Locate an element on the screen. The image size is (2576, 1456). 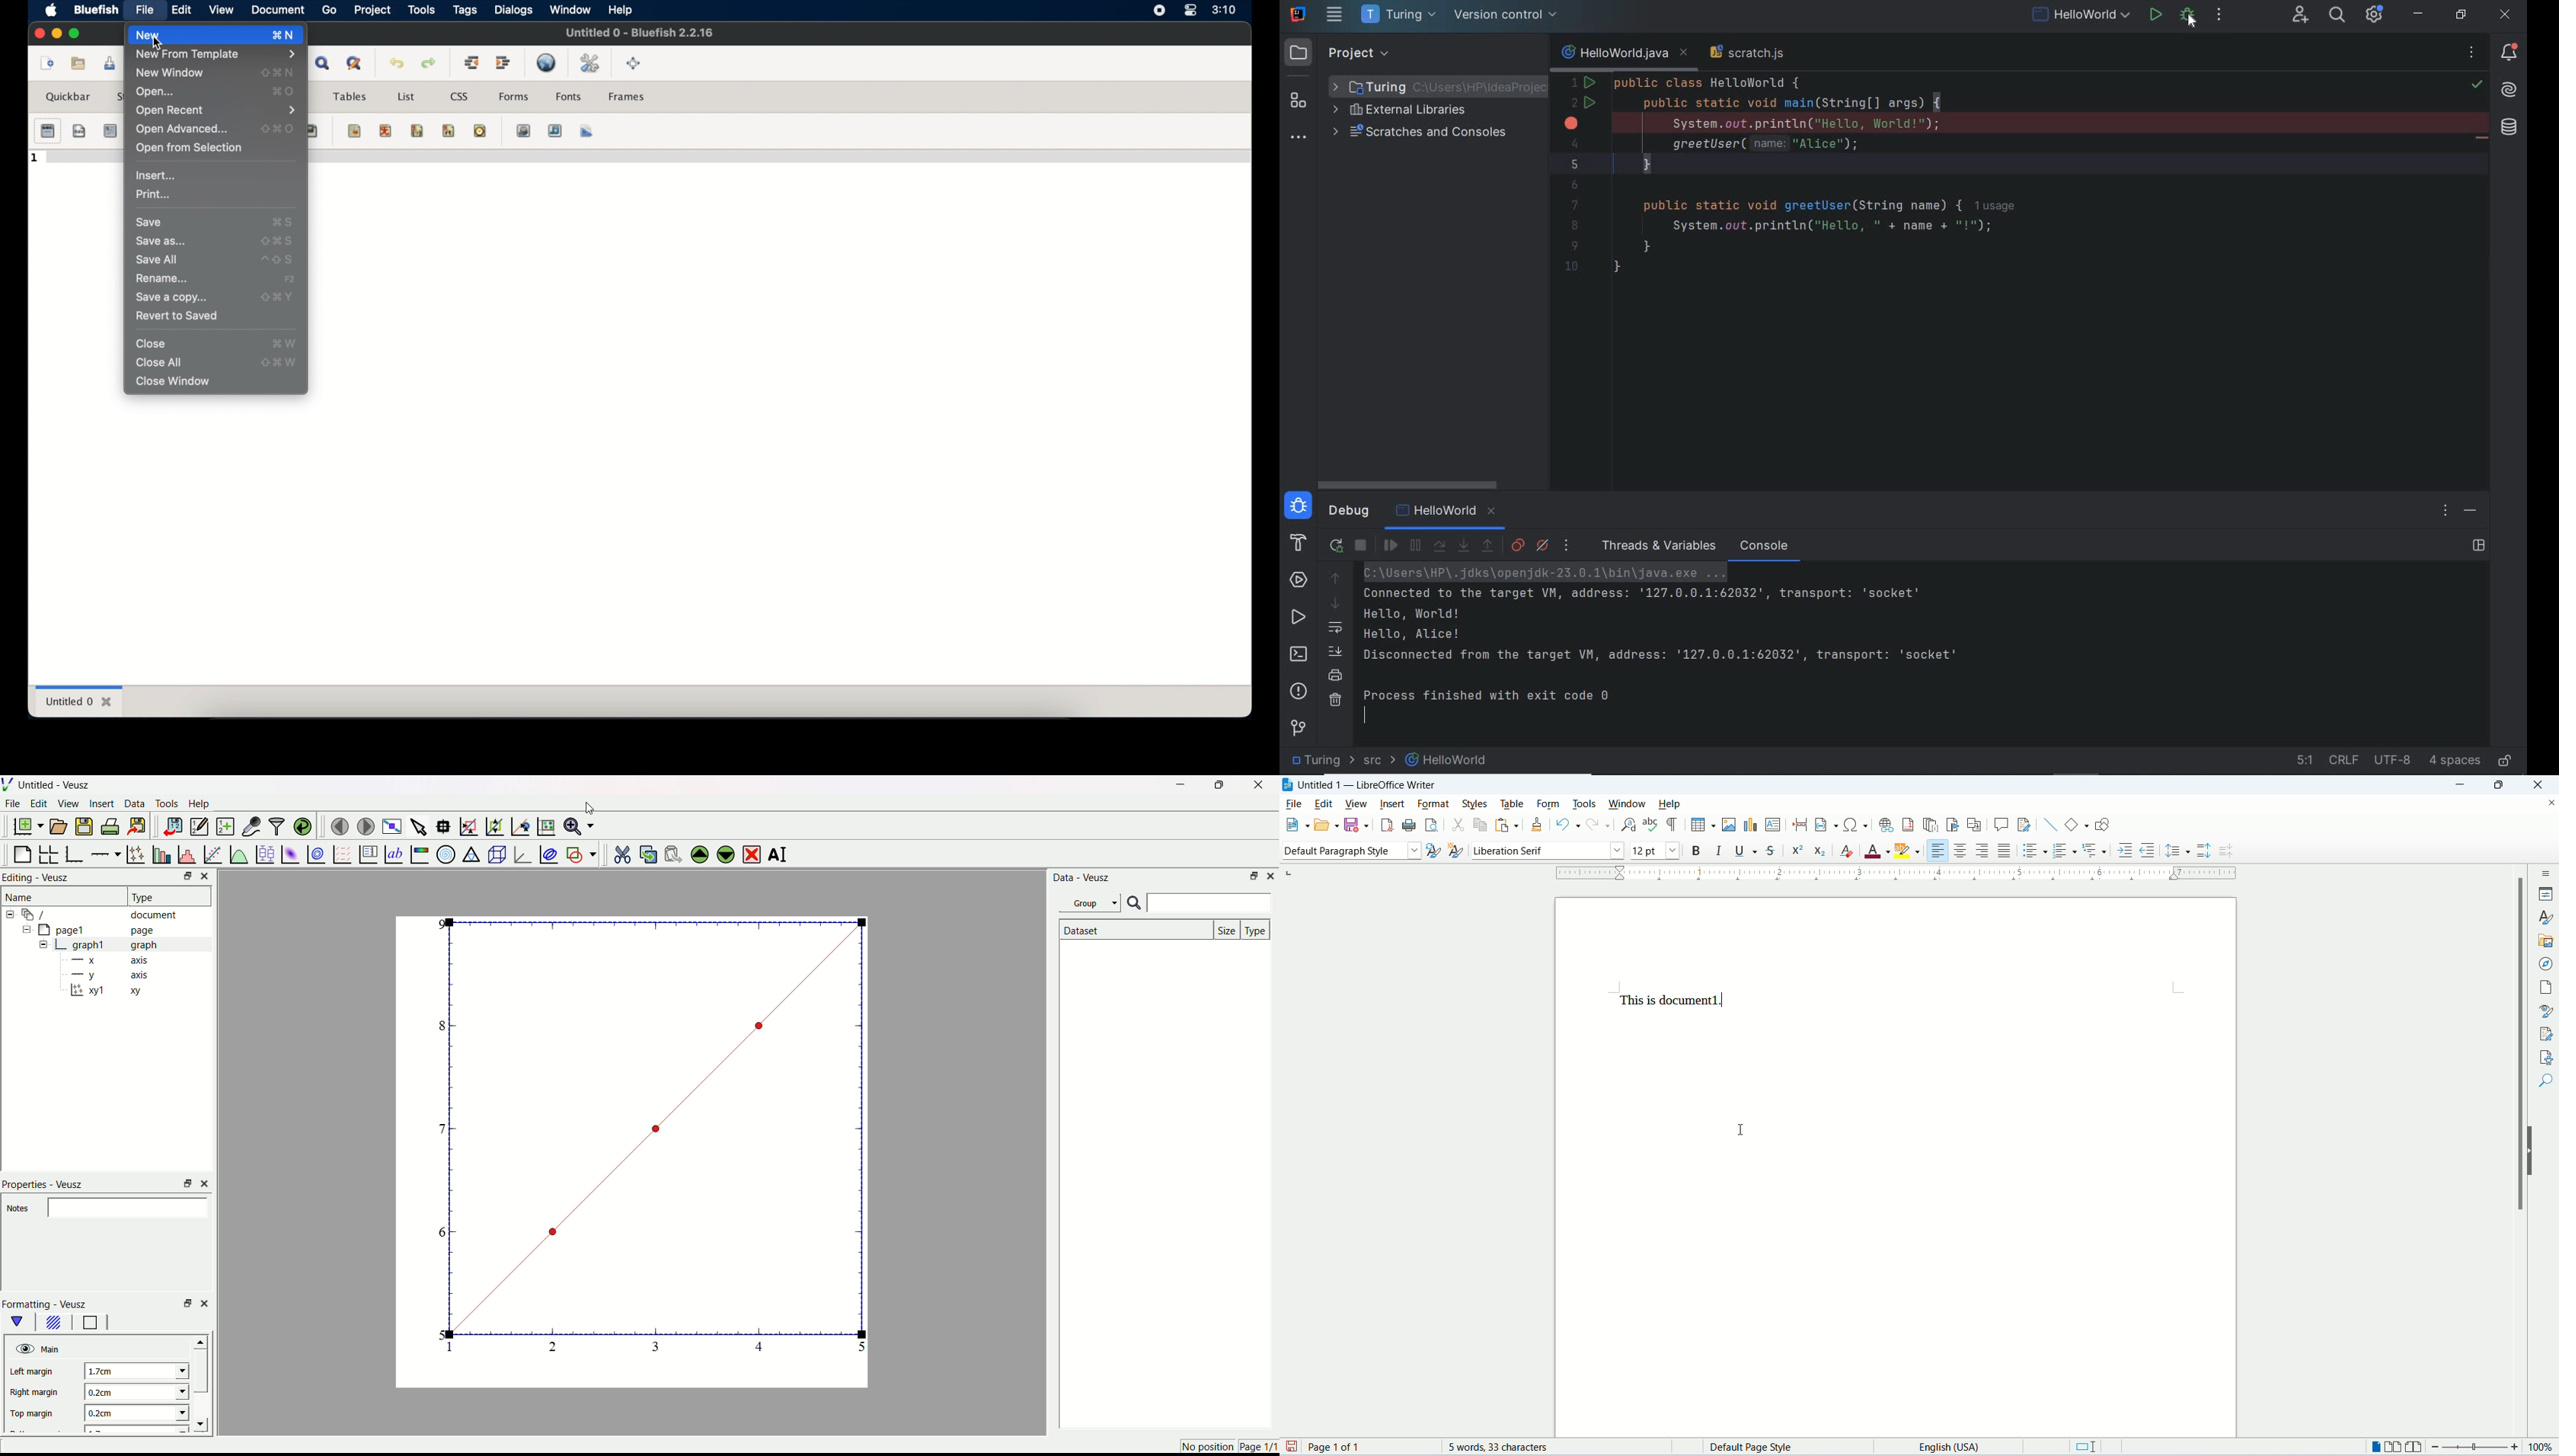
preview in browser is located at coordinates (548, 63).